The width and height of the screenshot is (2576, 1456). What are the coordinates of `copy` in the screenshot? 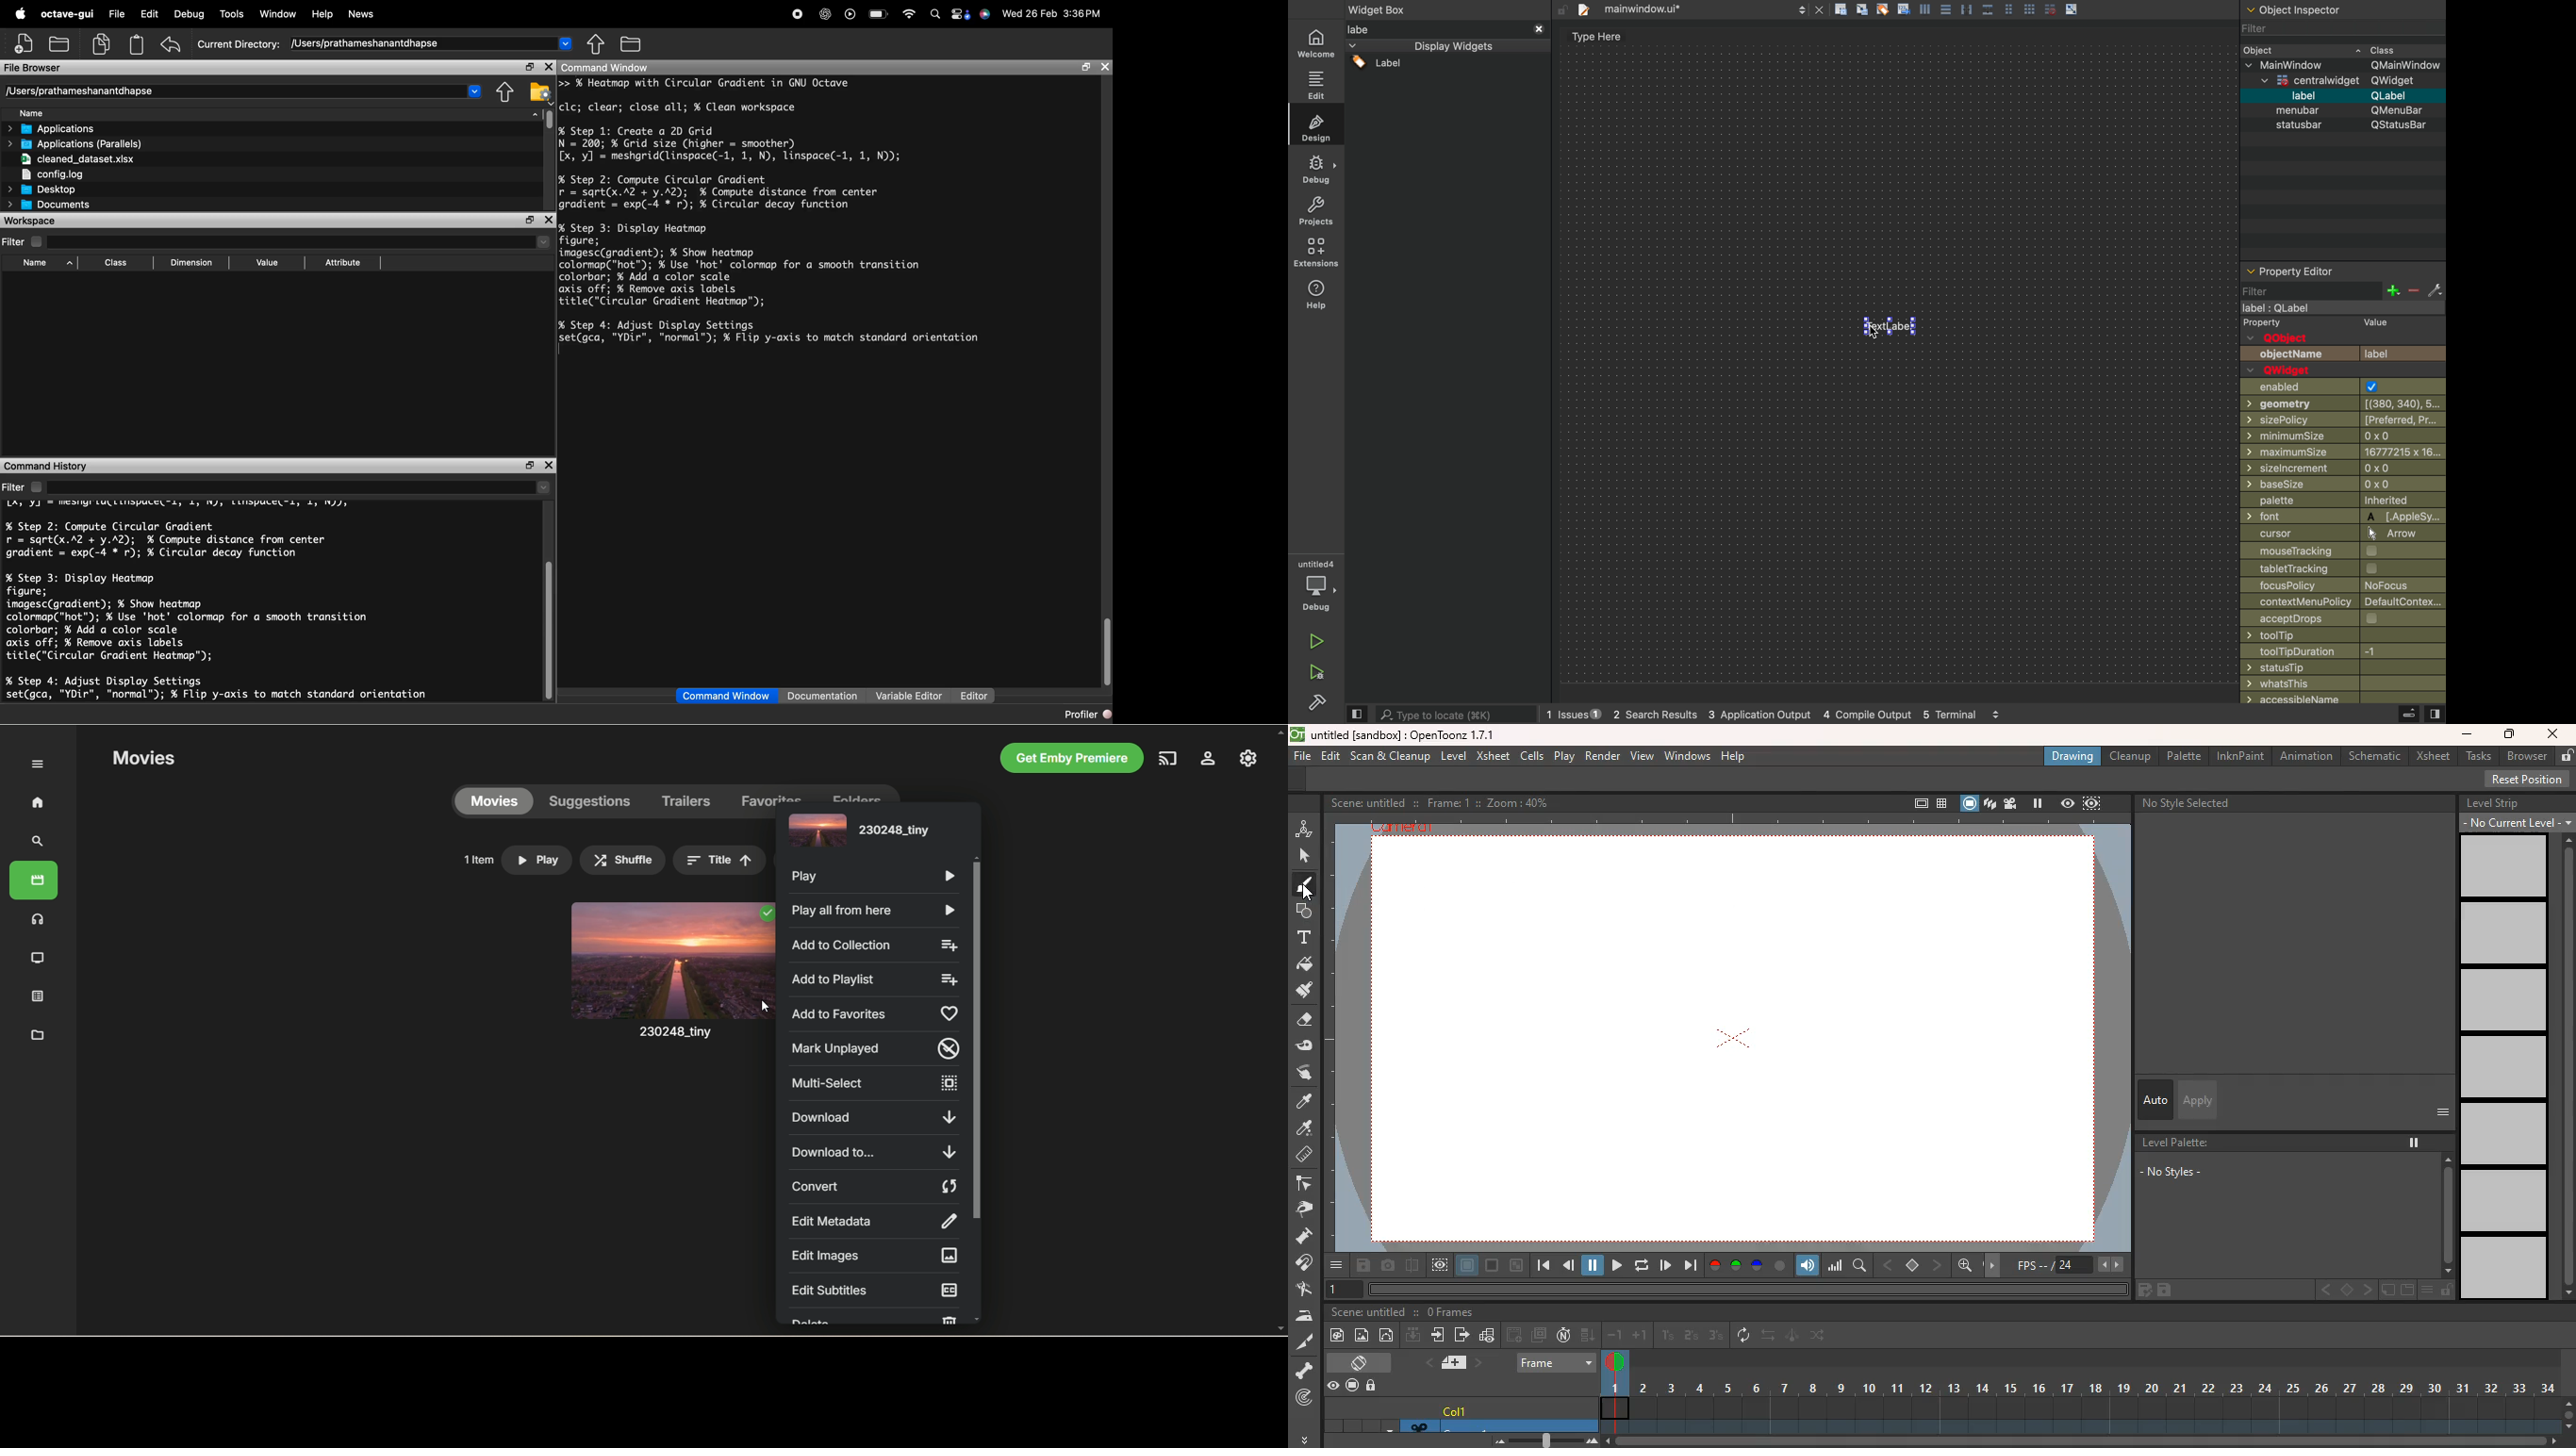 It's located at (101, 44).